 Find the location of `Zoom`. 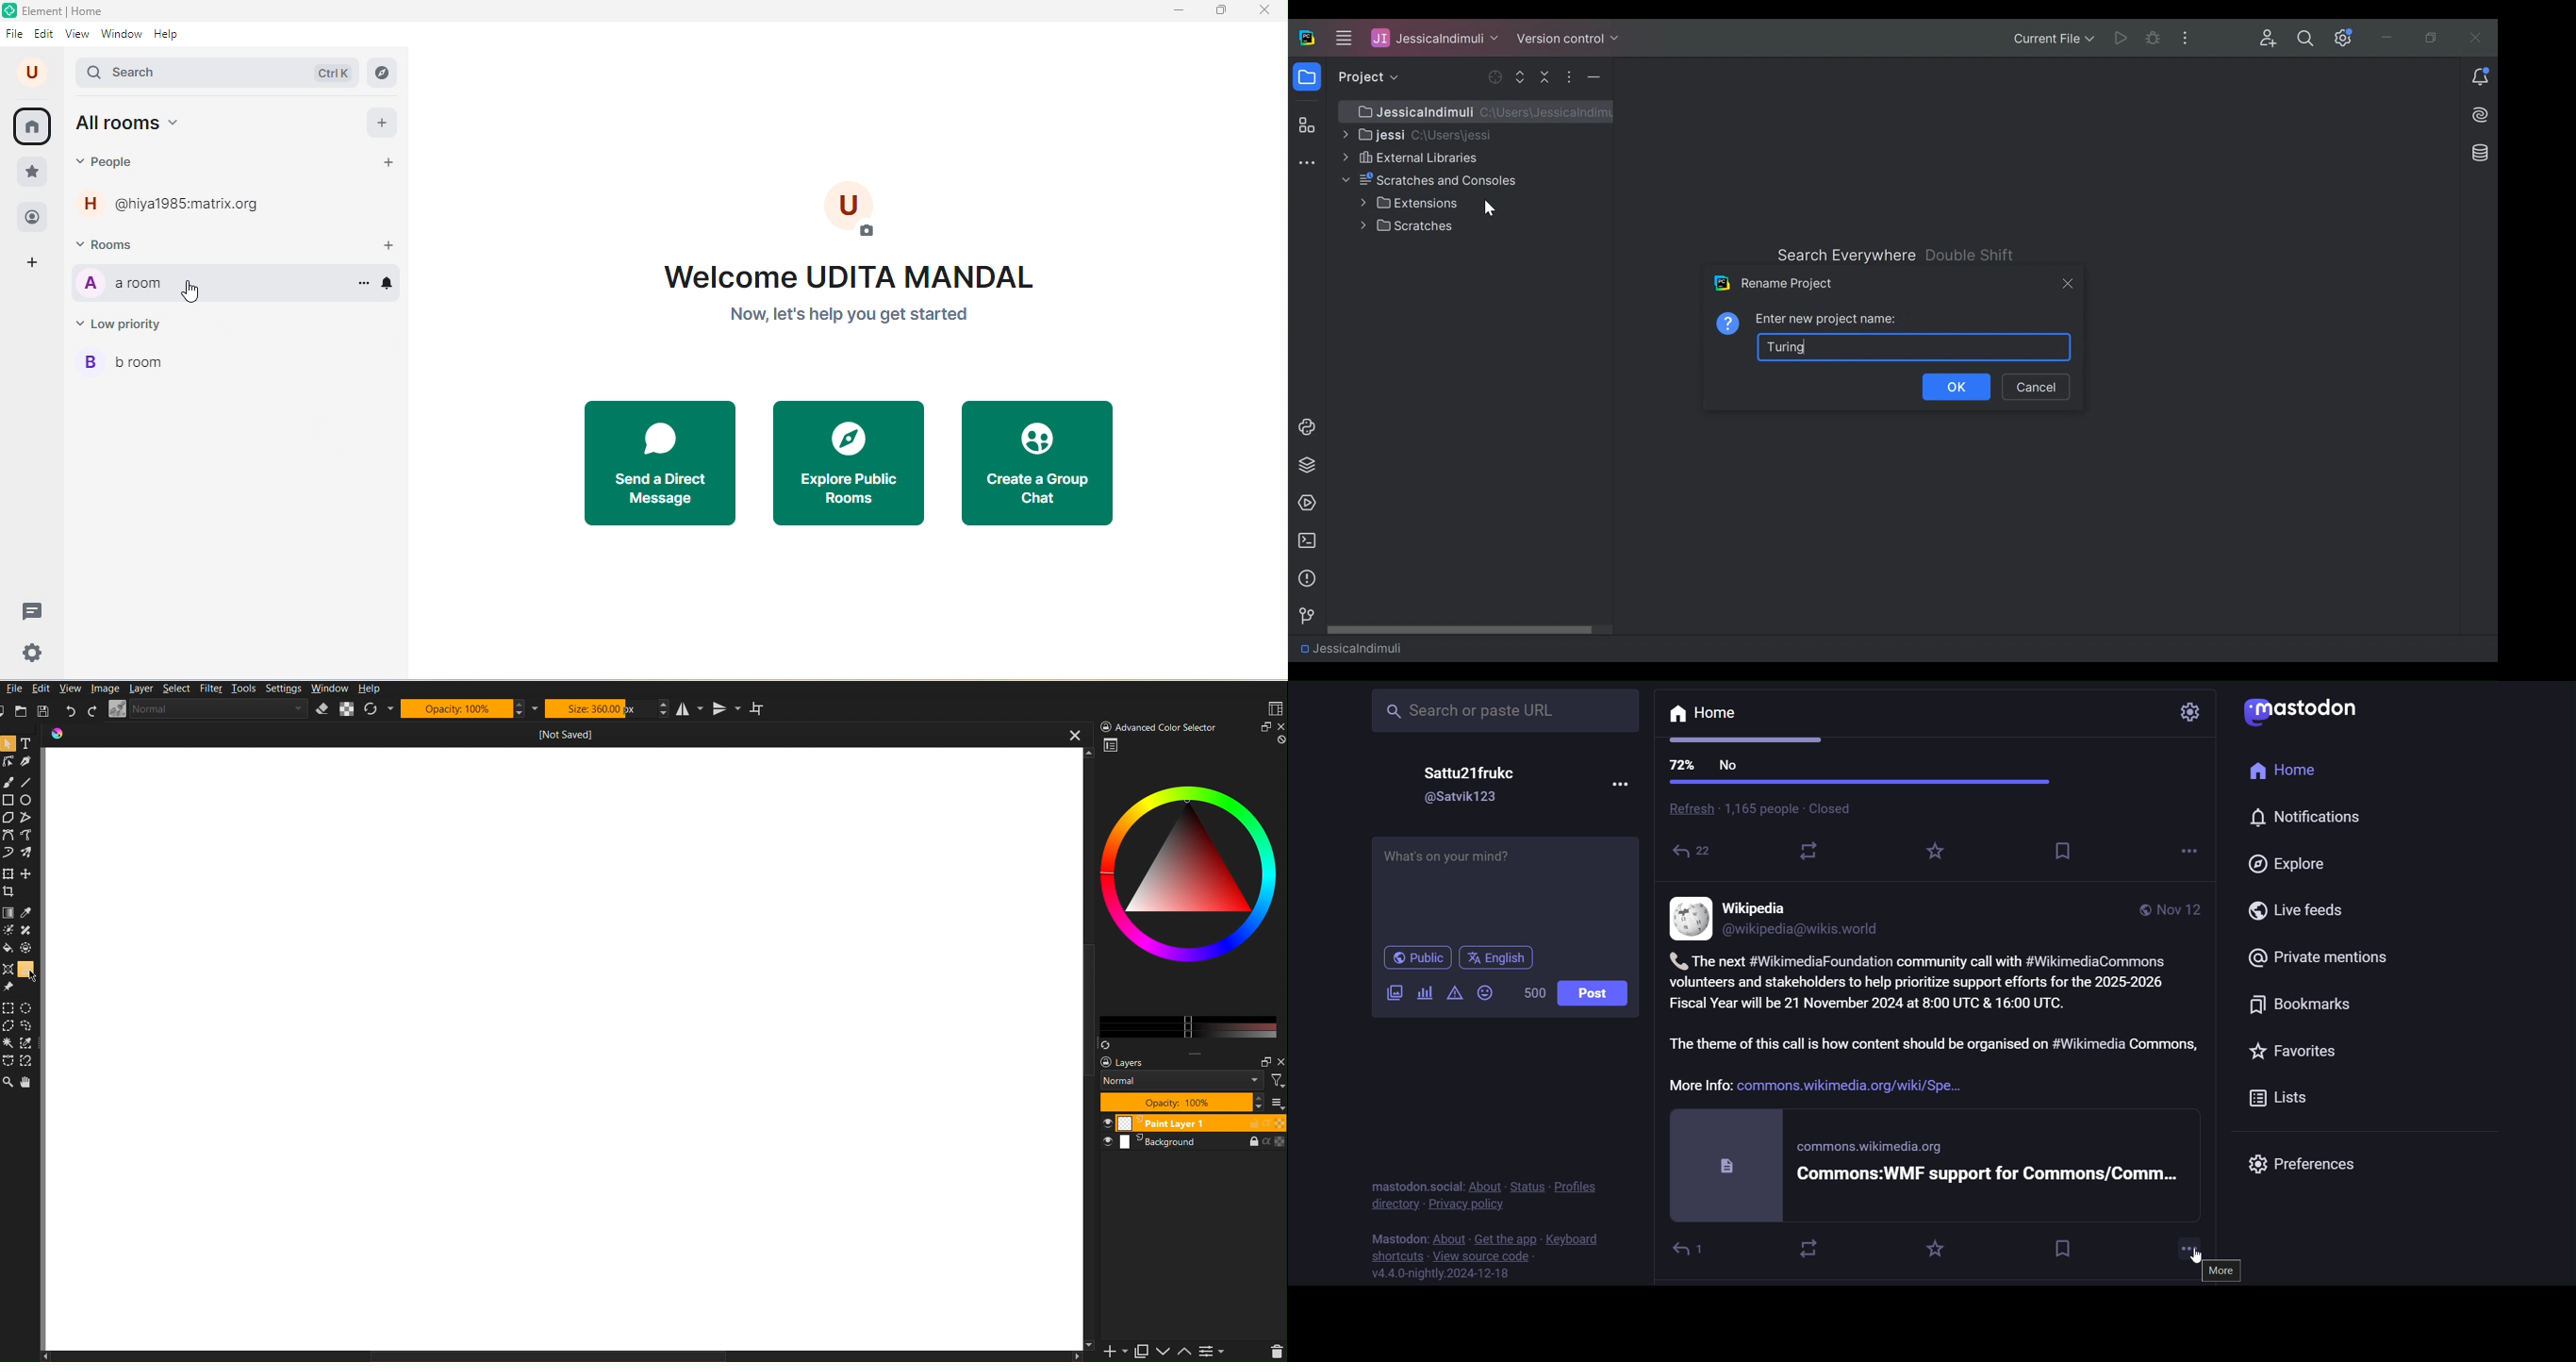

Zoom is located at coordinates (9, 743).